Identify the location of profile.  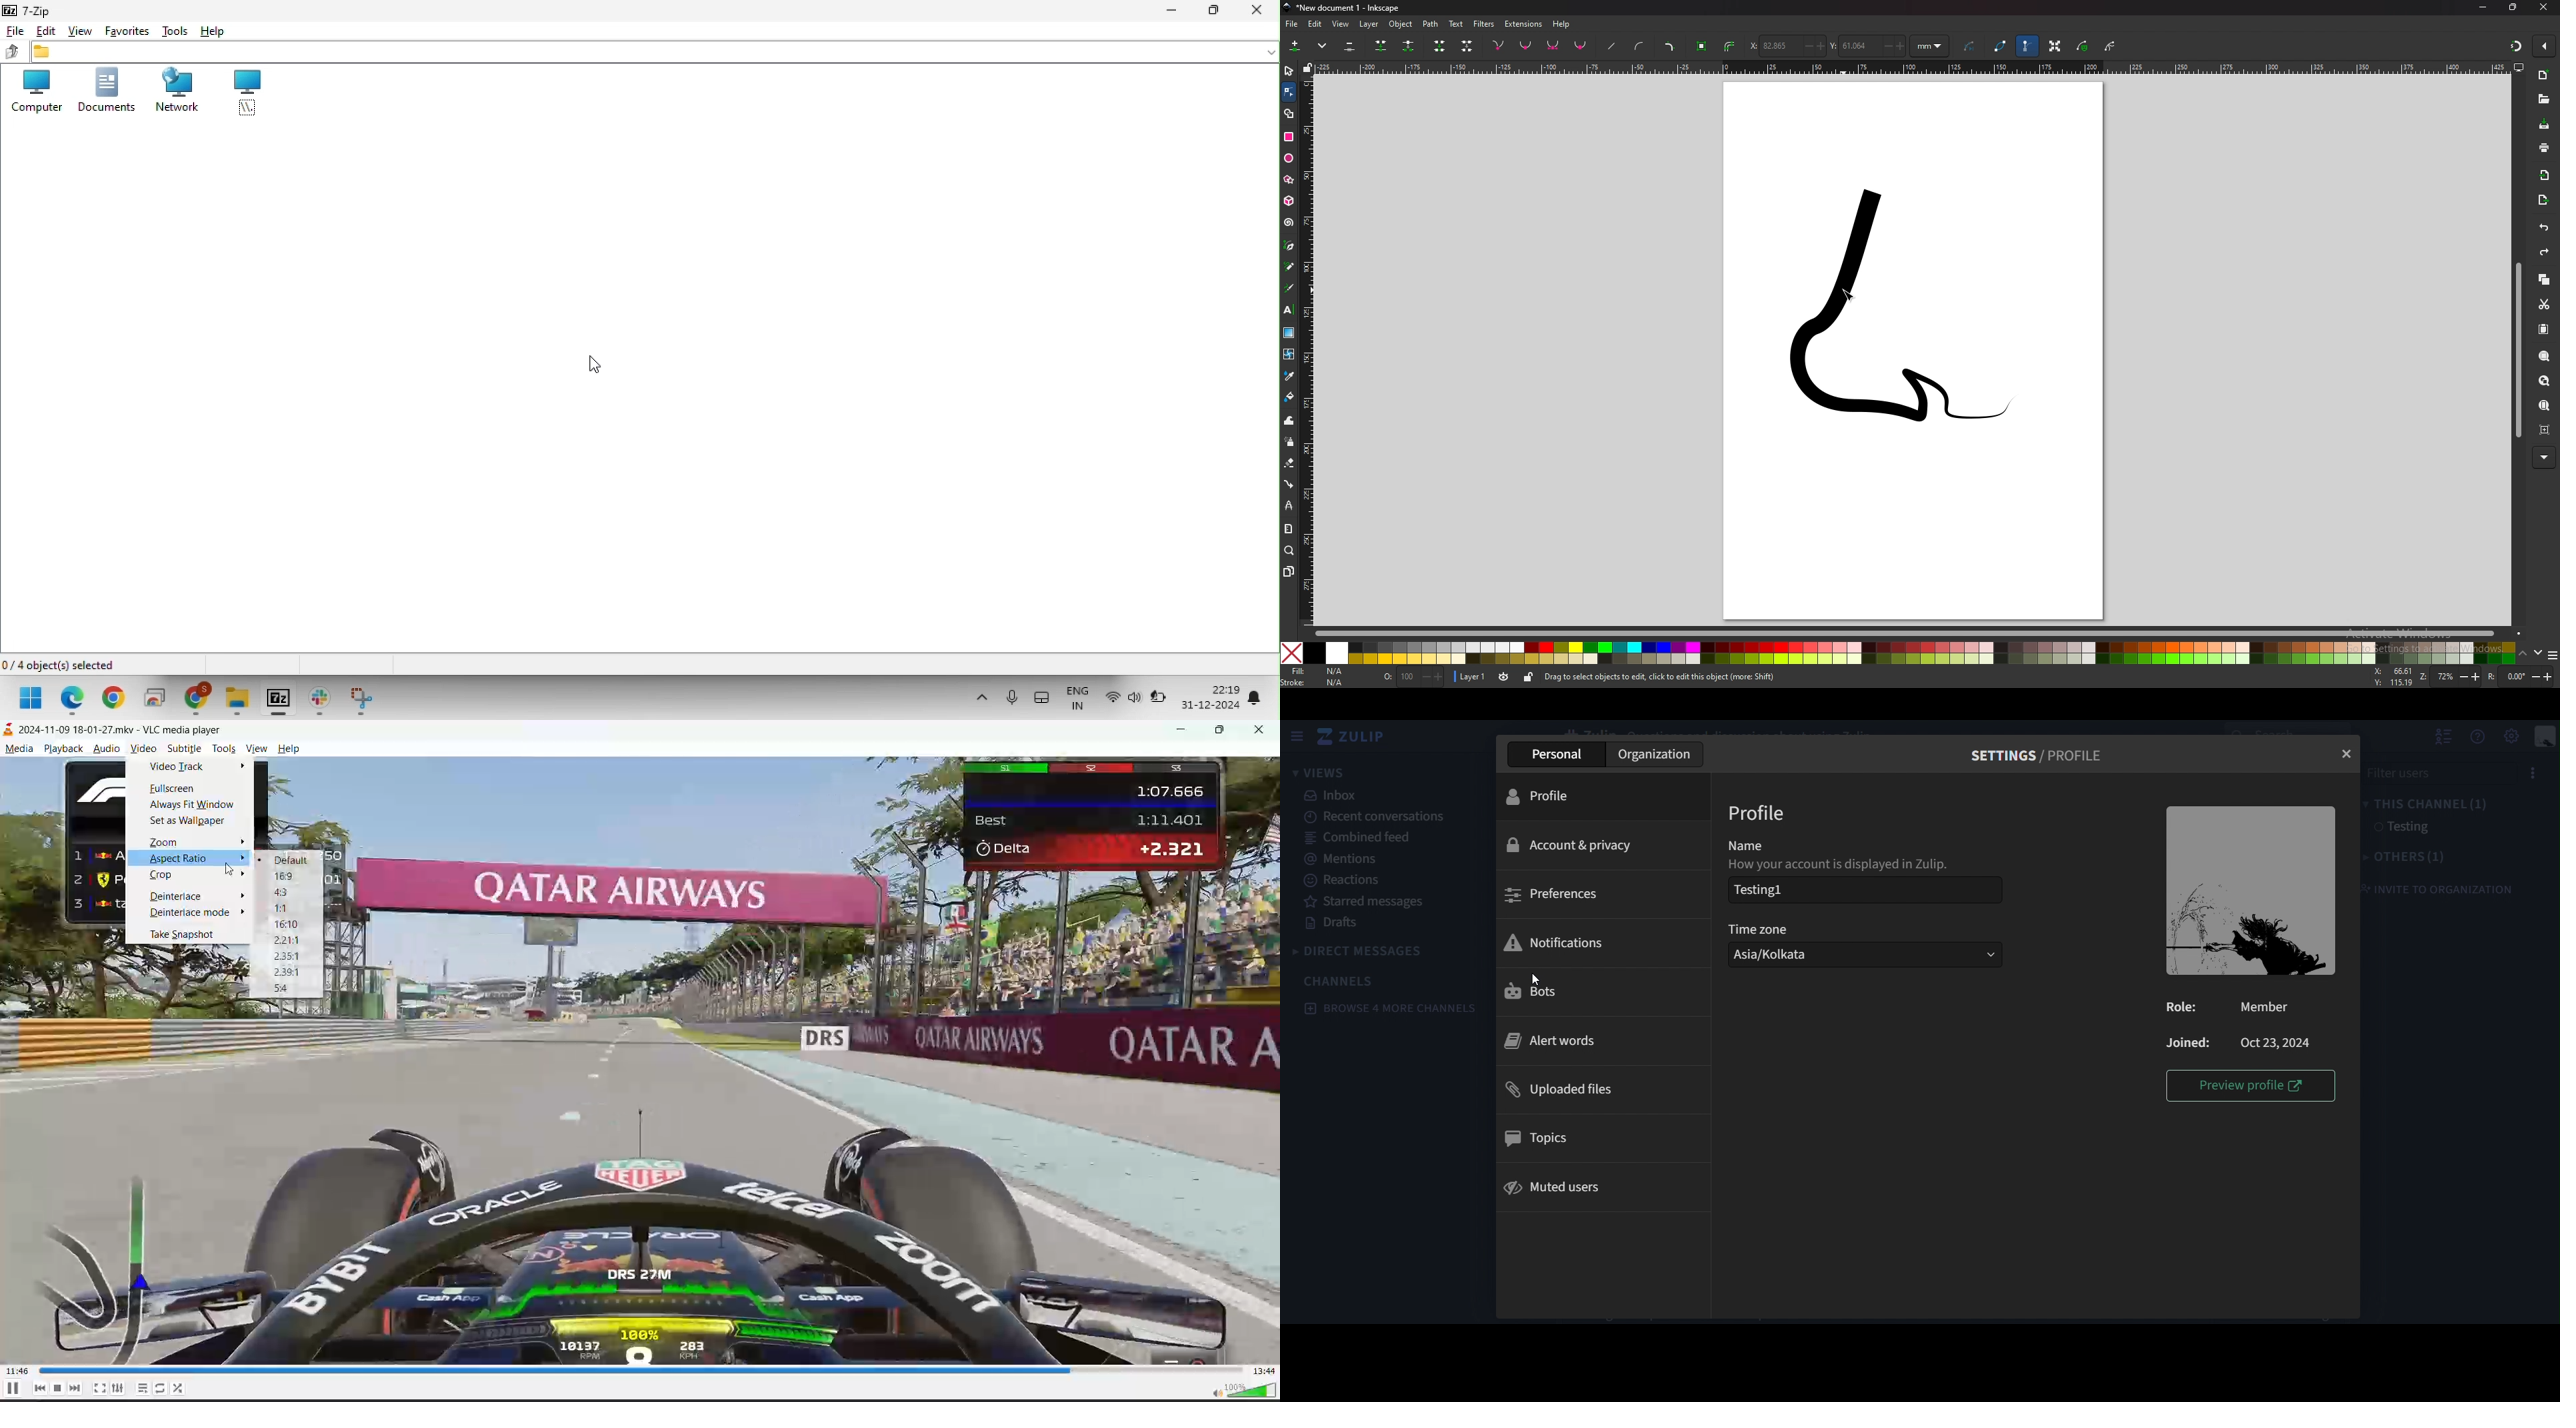
(1759, 812).